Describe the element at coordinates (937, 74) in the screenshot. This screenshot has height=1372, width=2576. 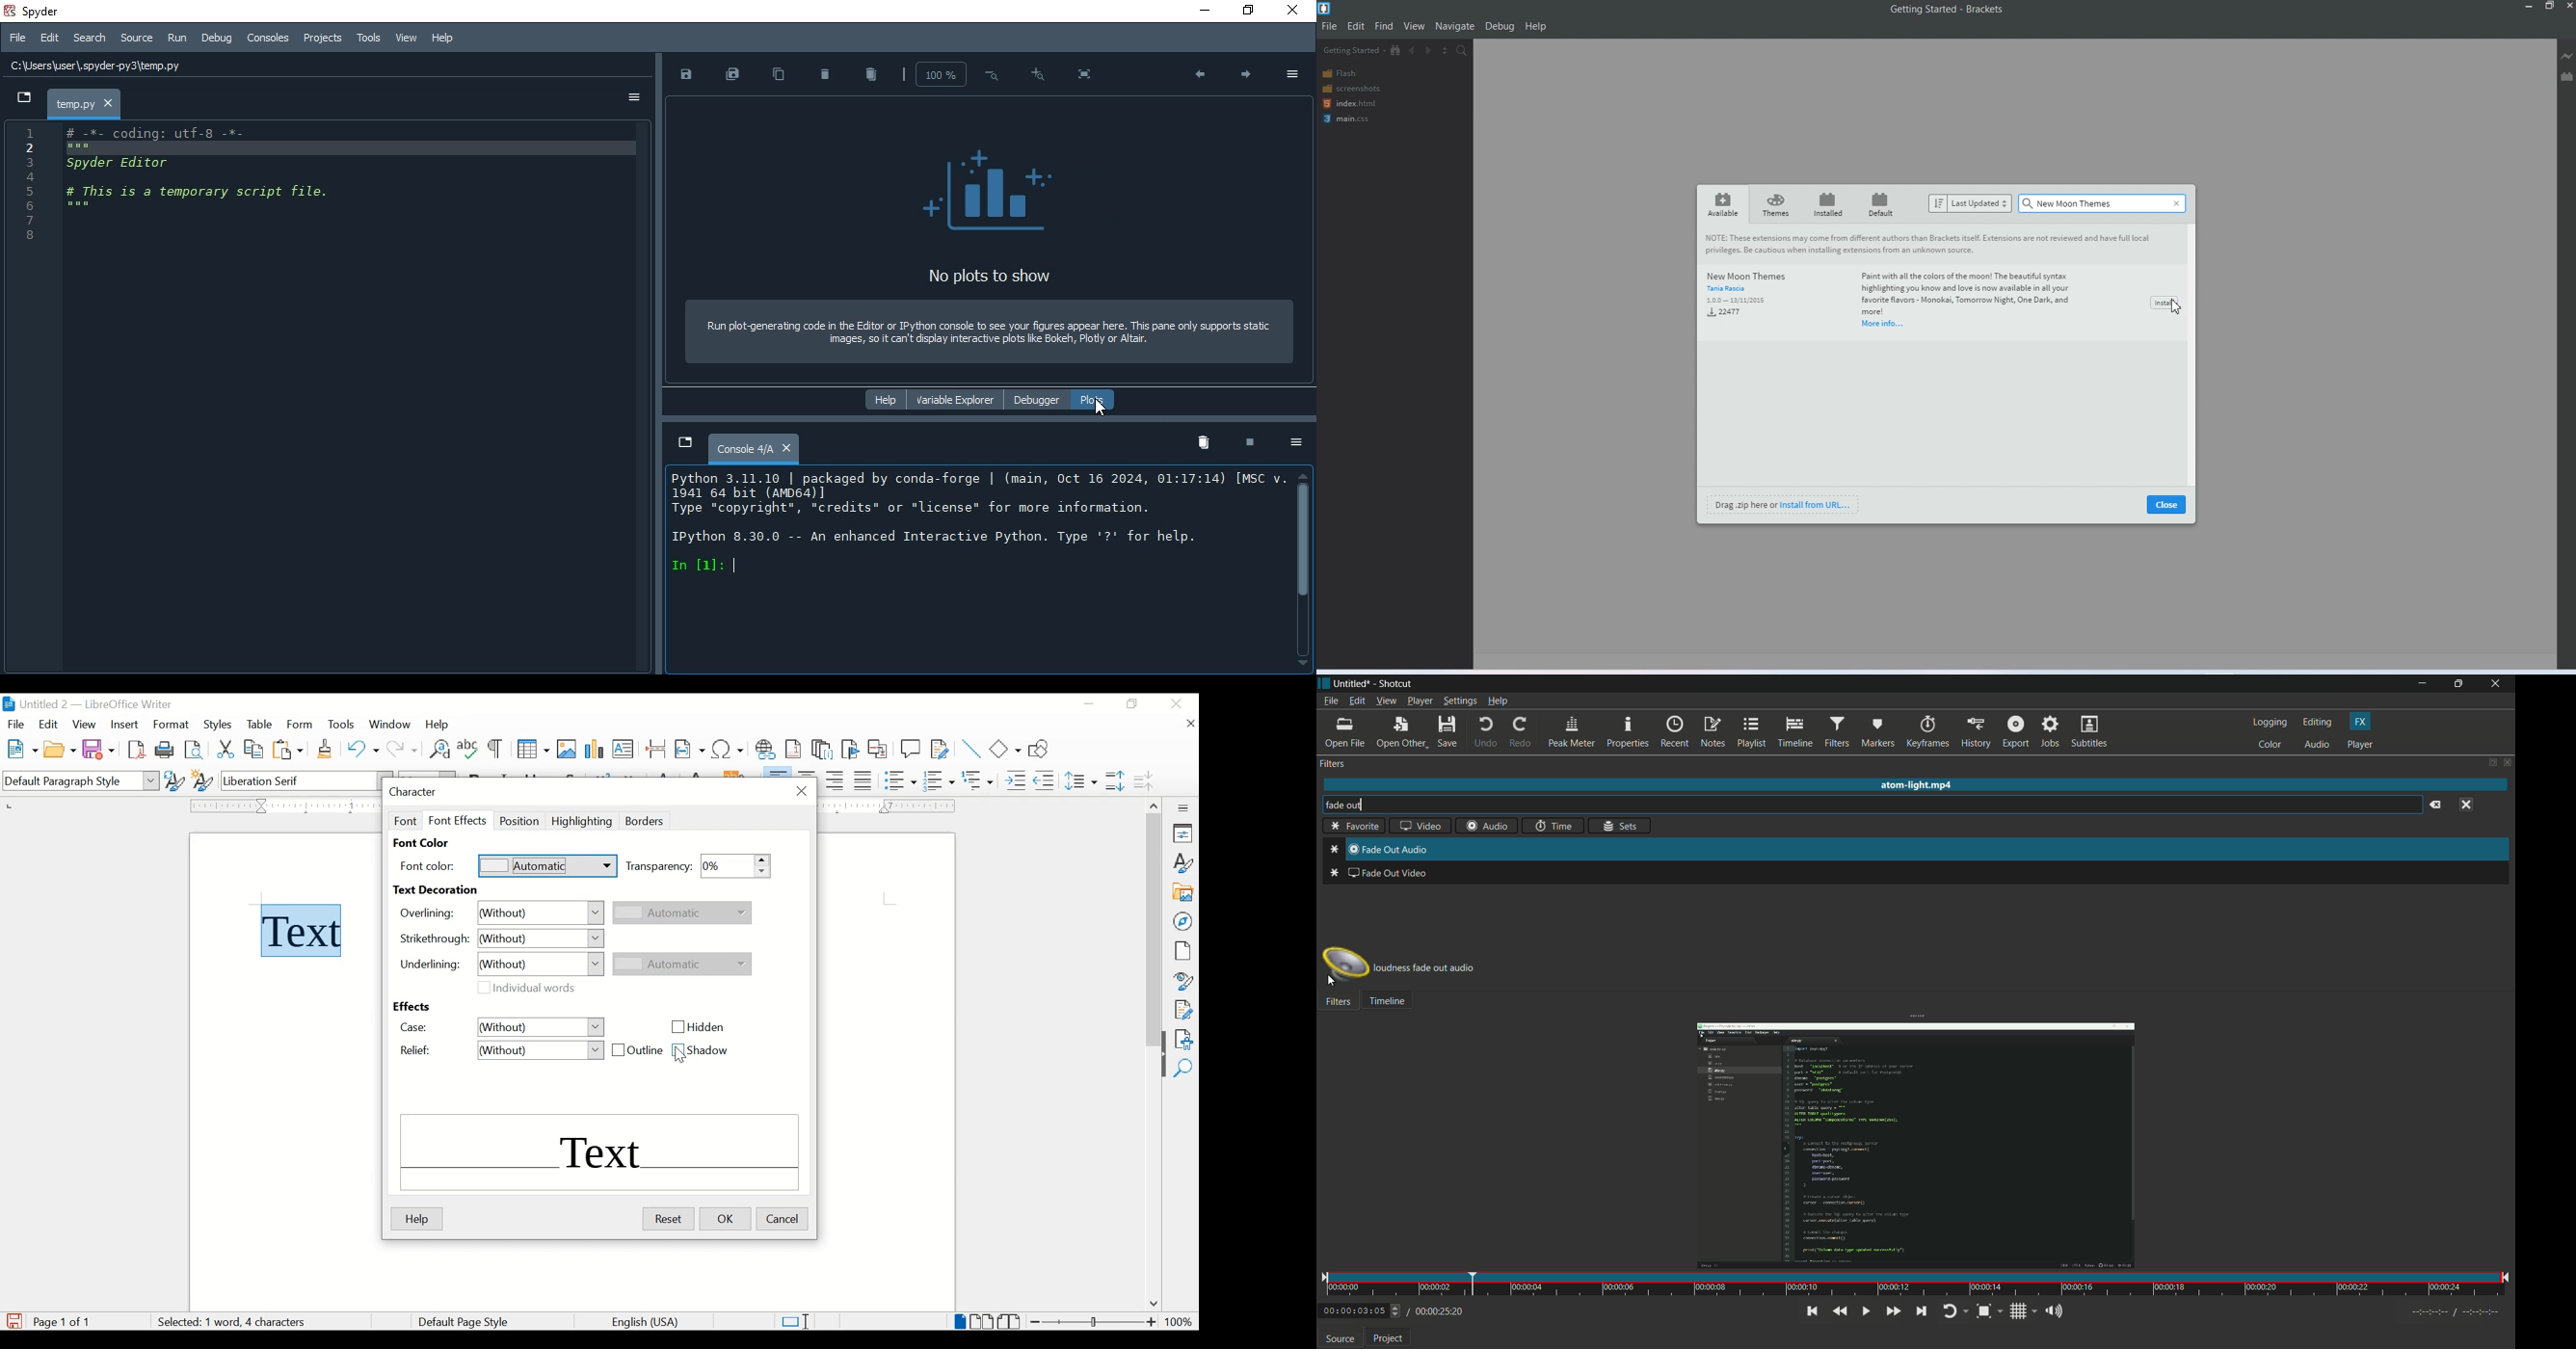
I see `100%` at that location.